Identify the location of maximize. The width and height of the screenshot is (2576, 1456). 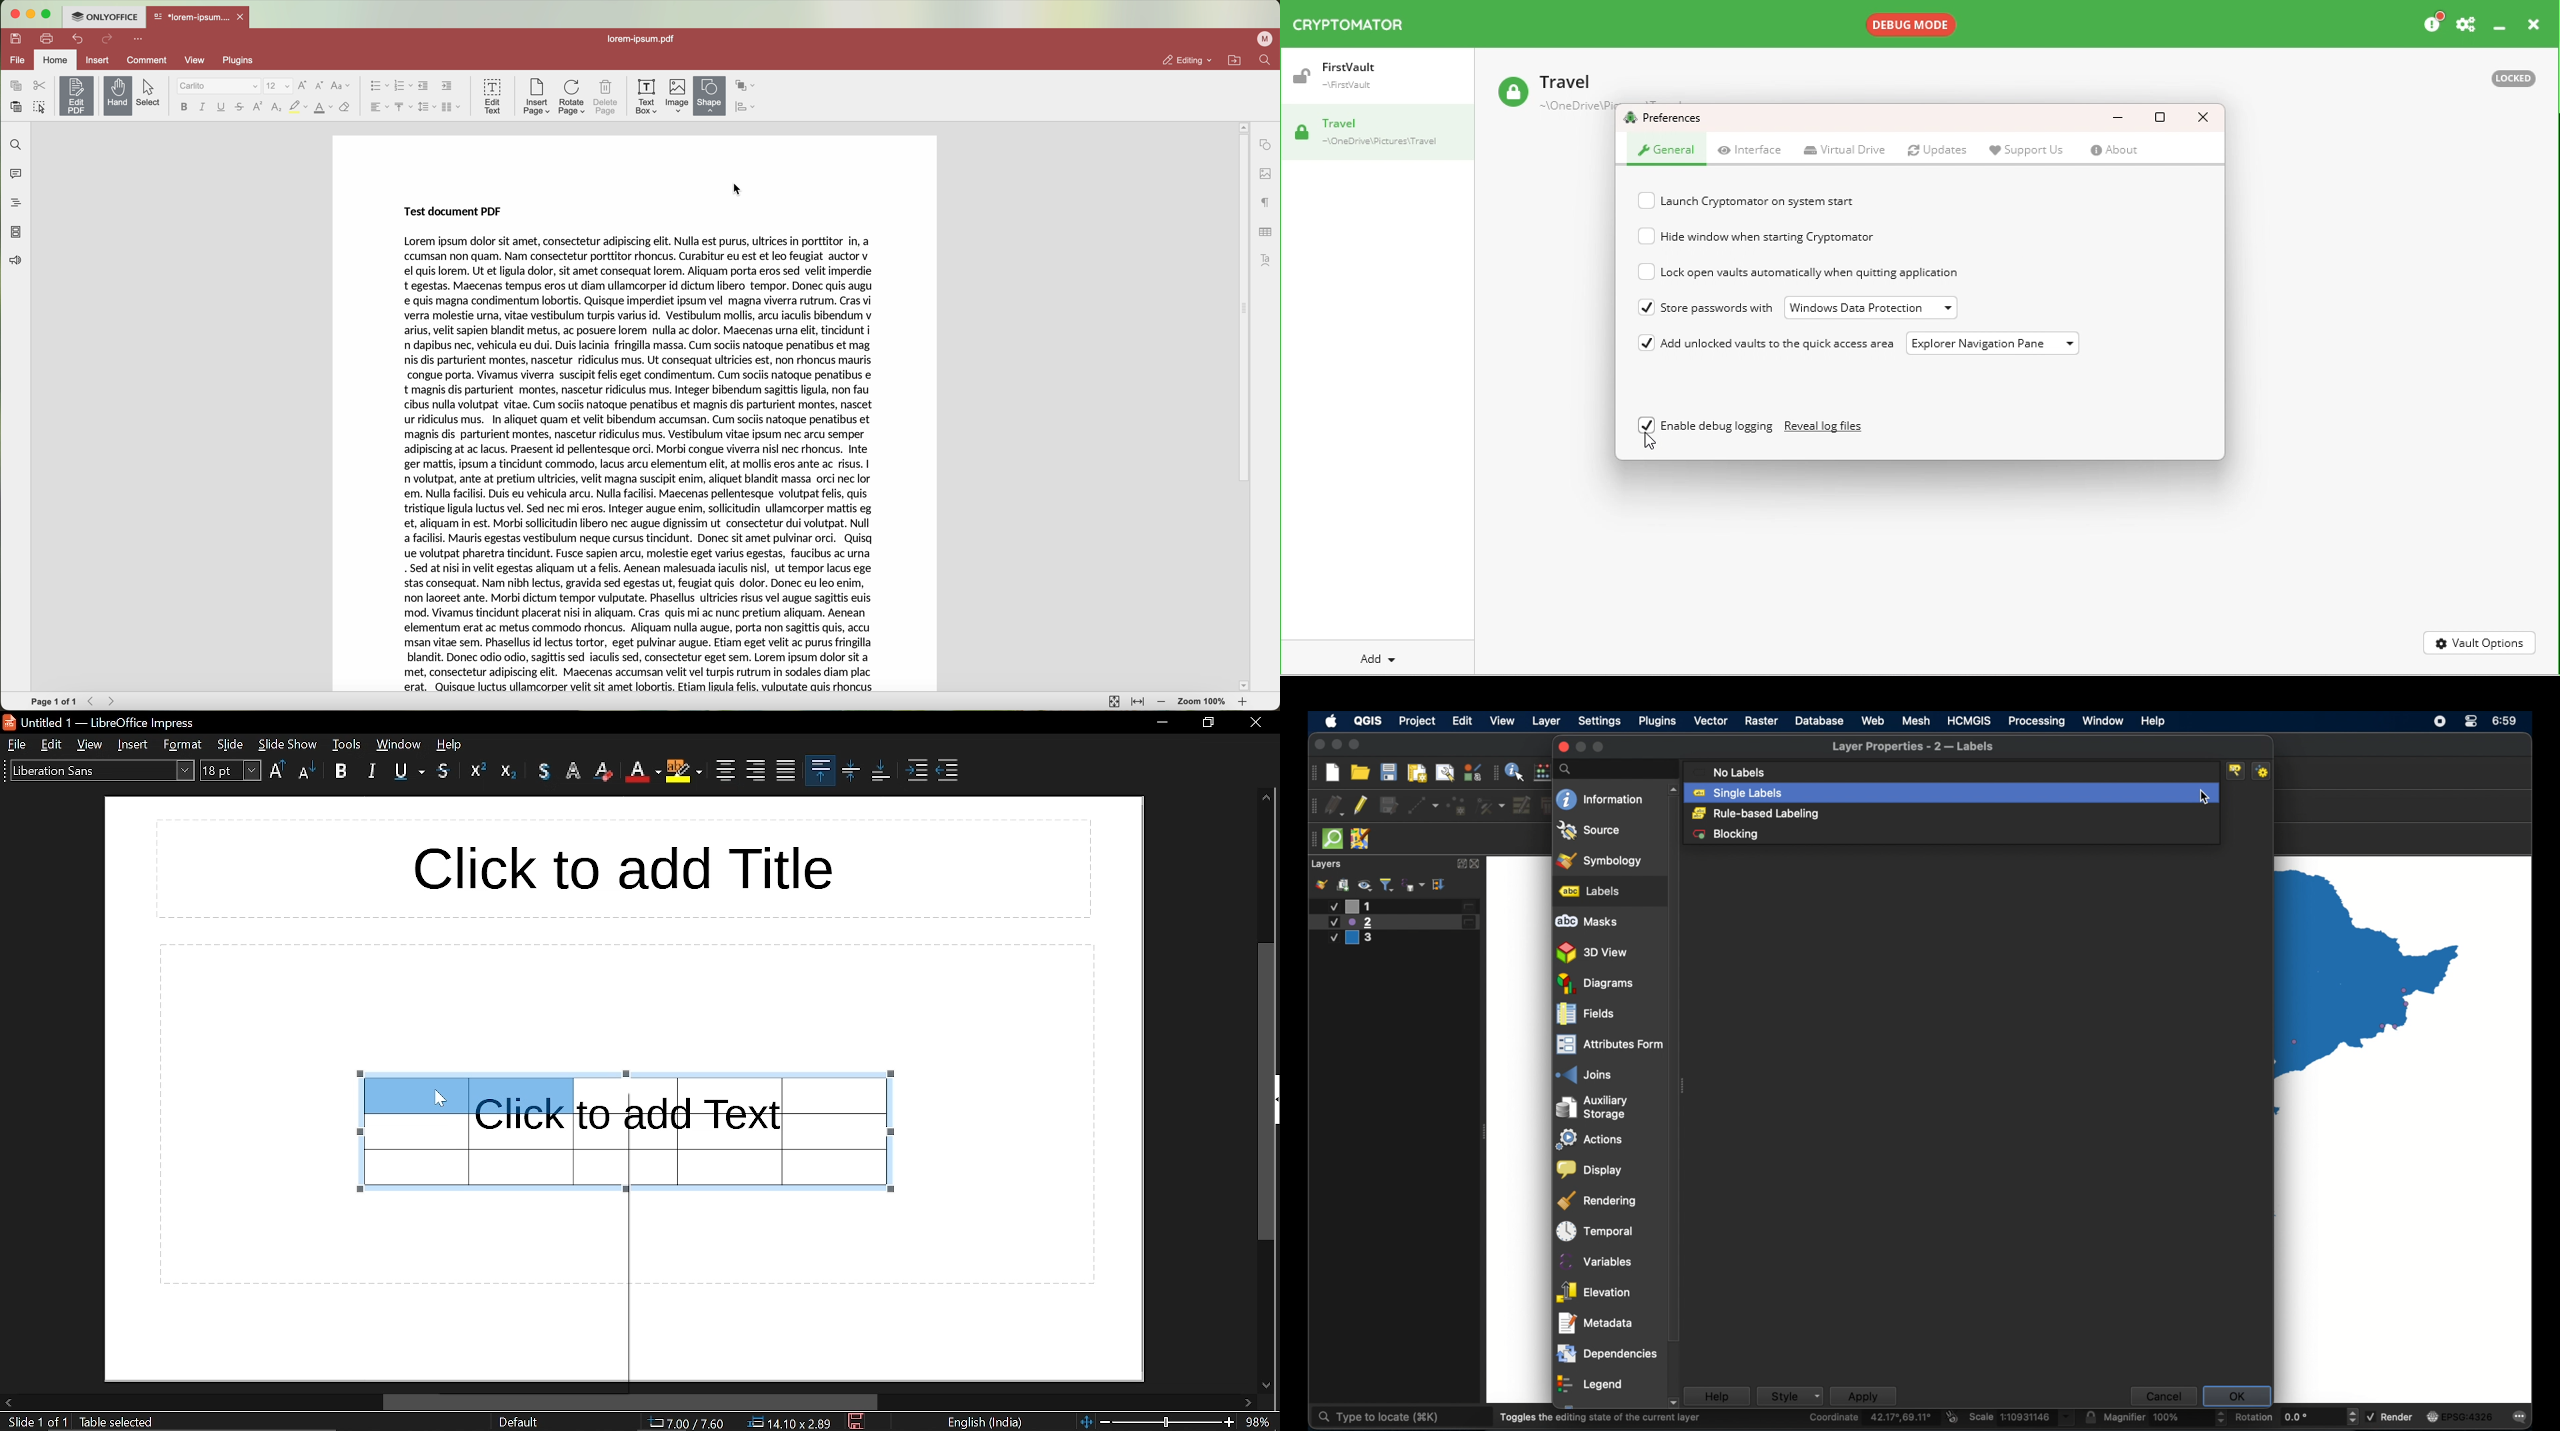
(1599, 747).